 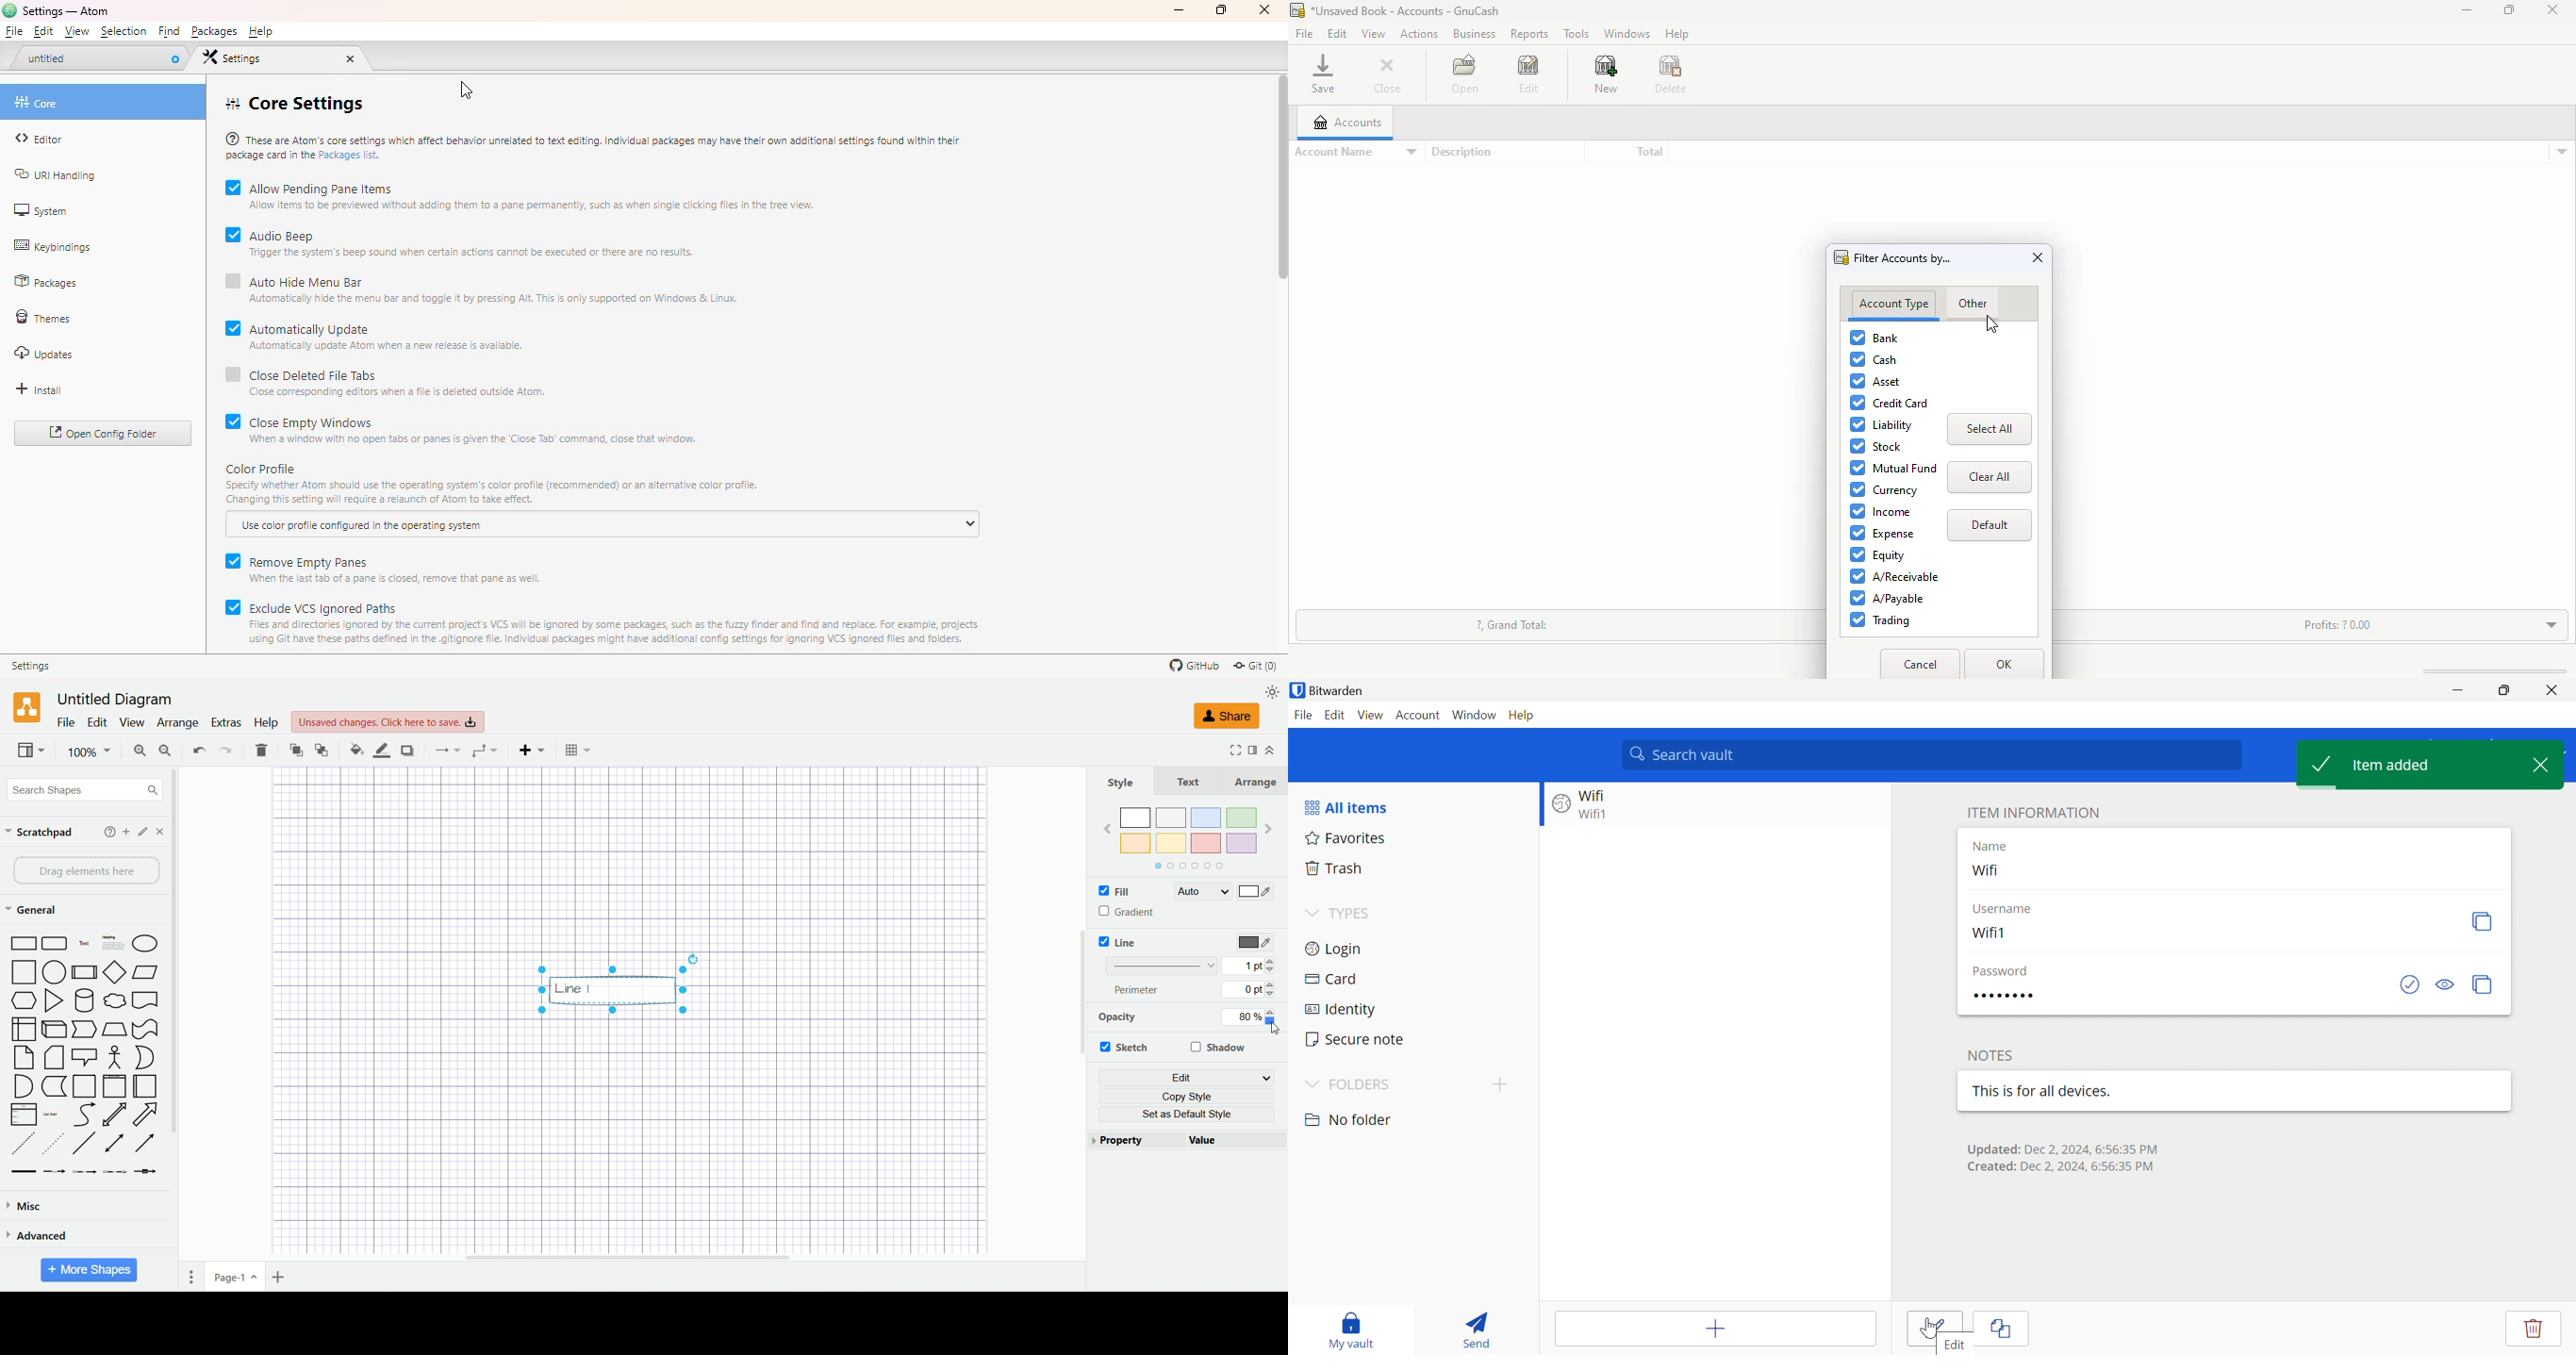 What do you see at coordinates (1352, 1324) in the screenshot?
I see `My vault` at bounding box center [1352, 1324].